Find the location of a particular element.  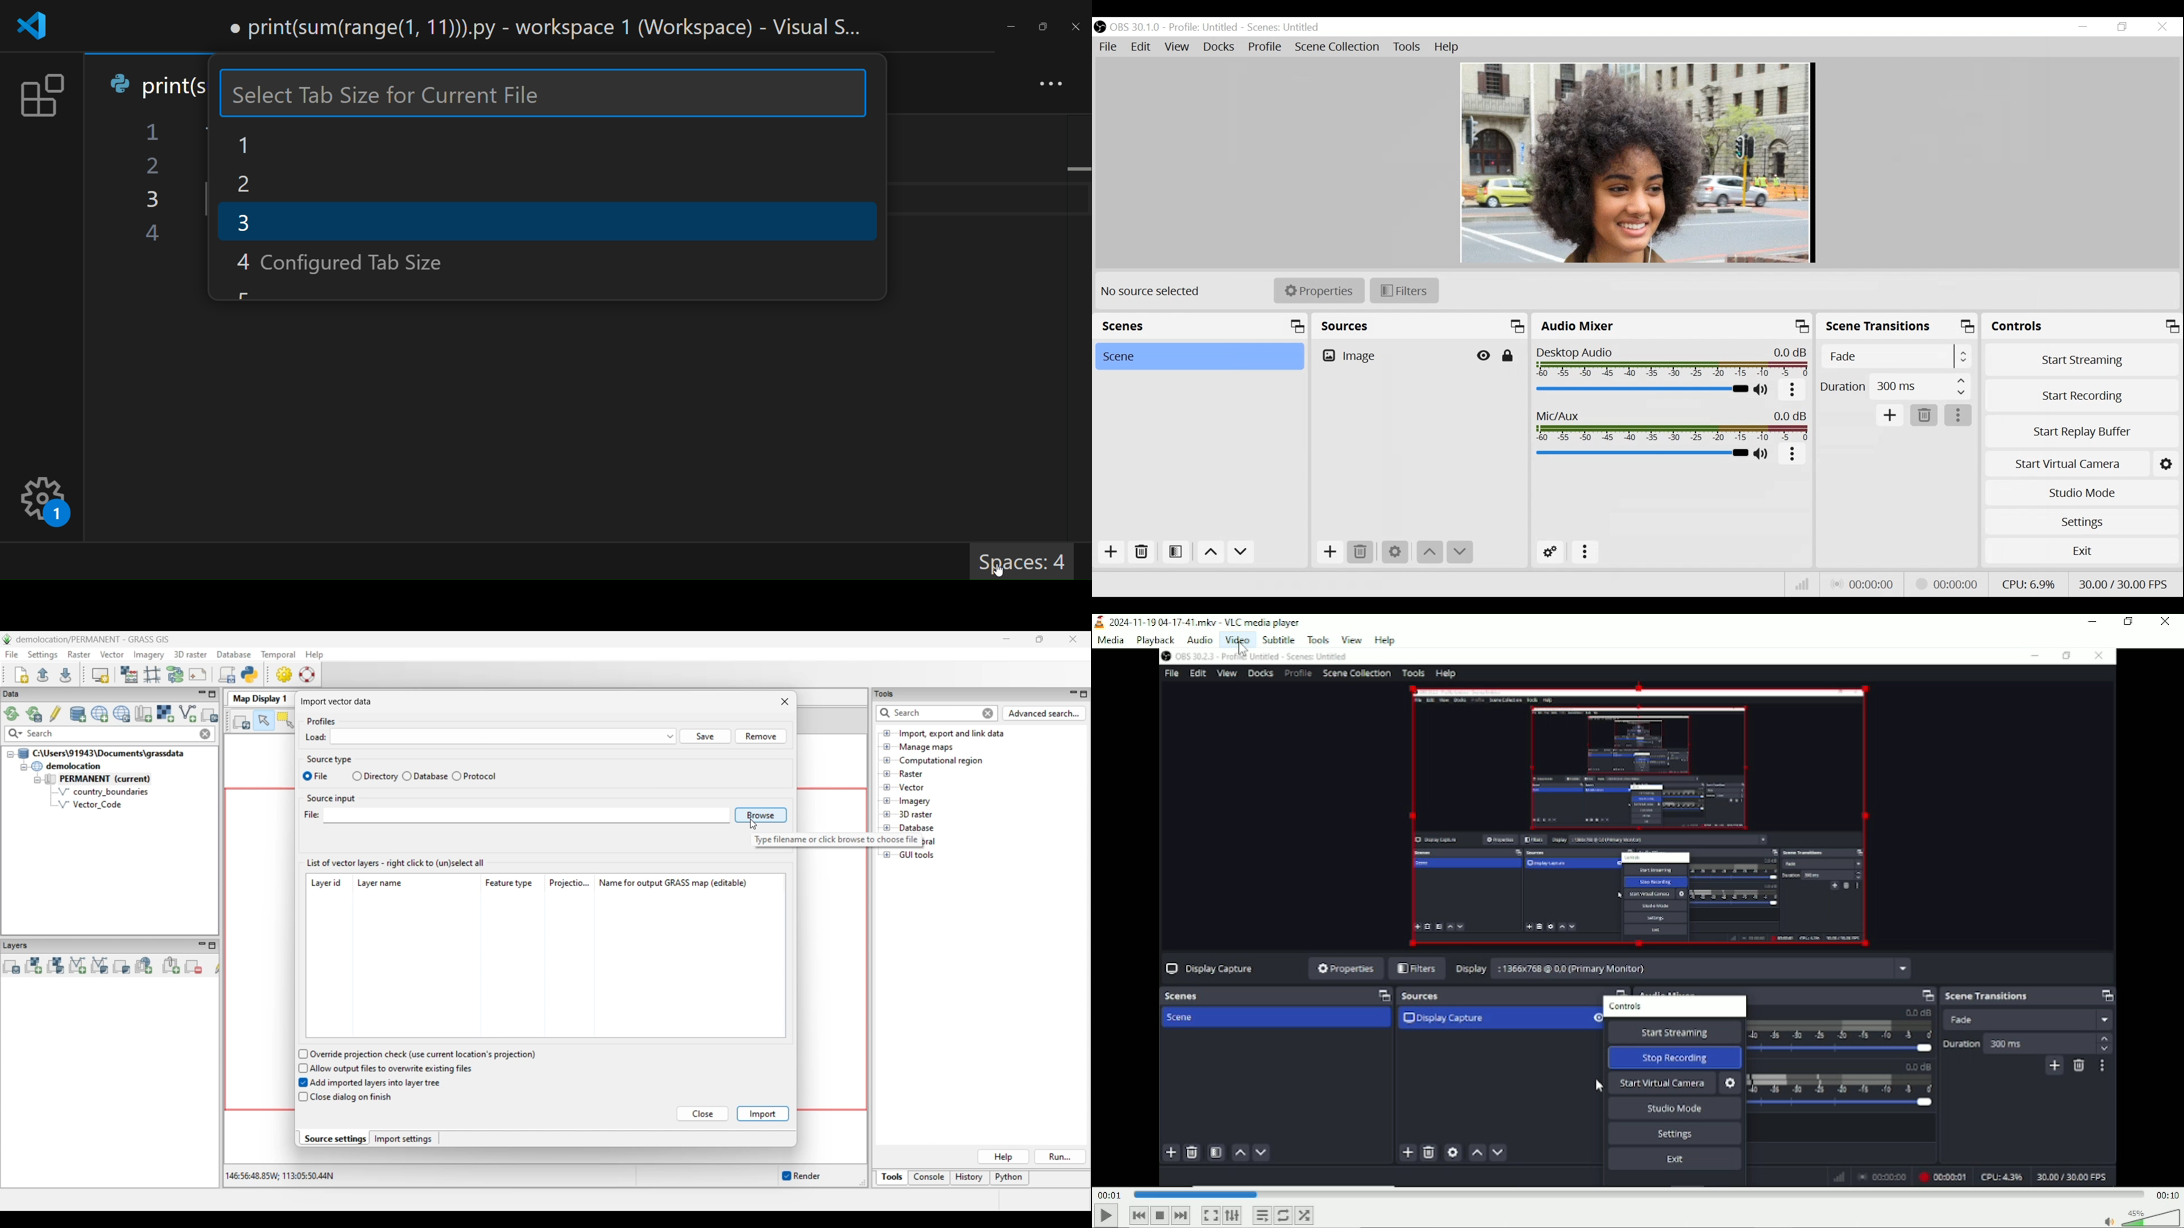

Preview is located at coordinates (1639, 163).